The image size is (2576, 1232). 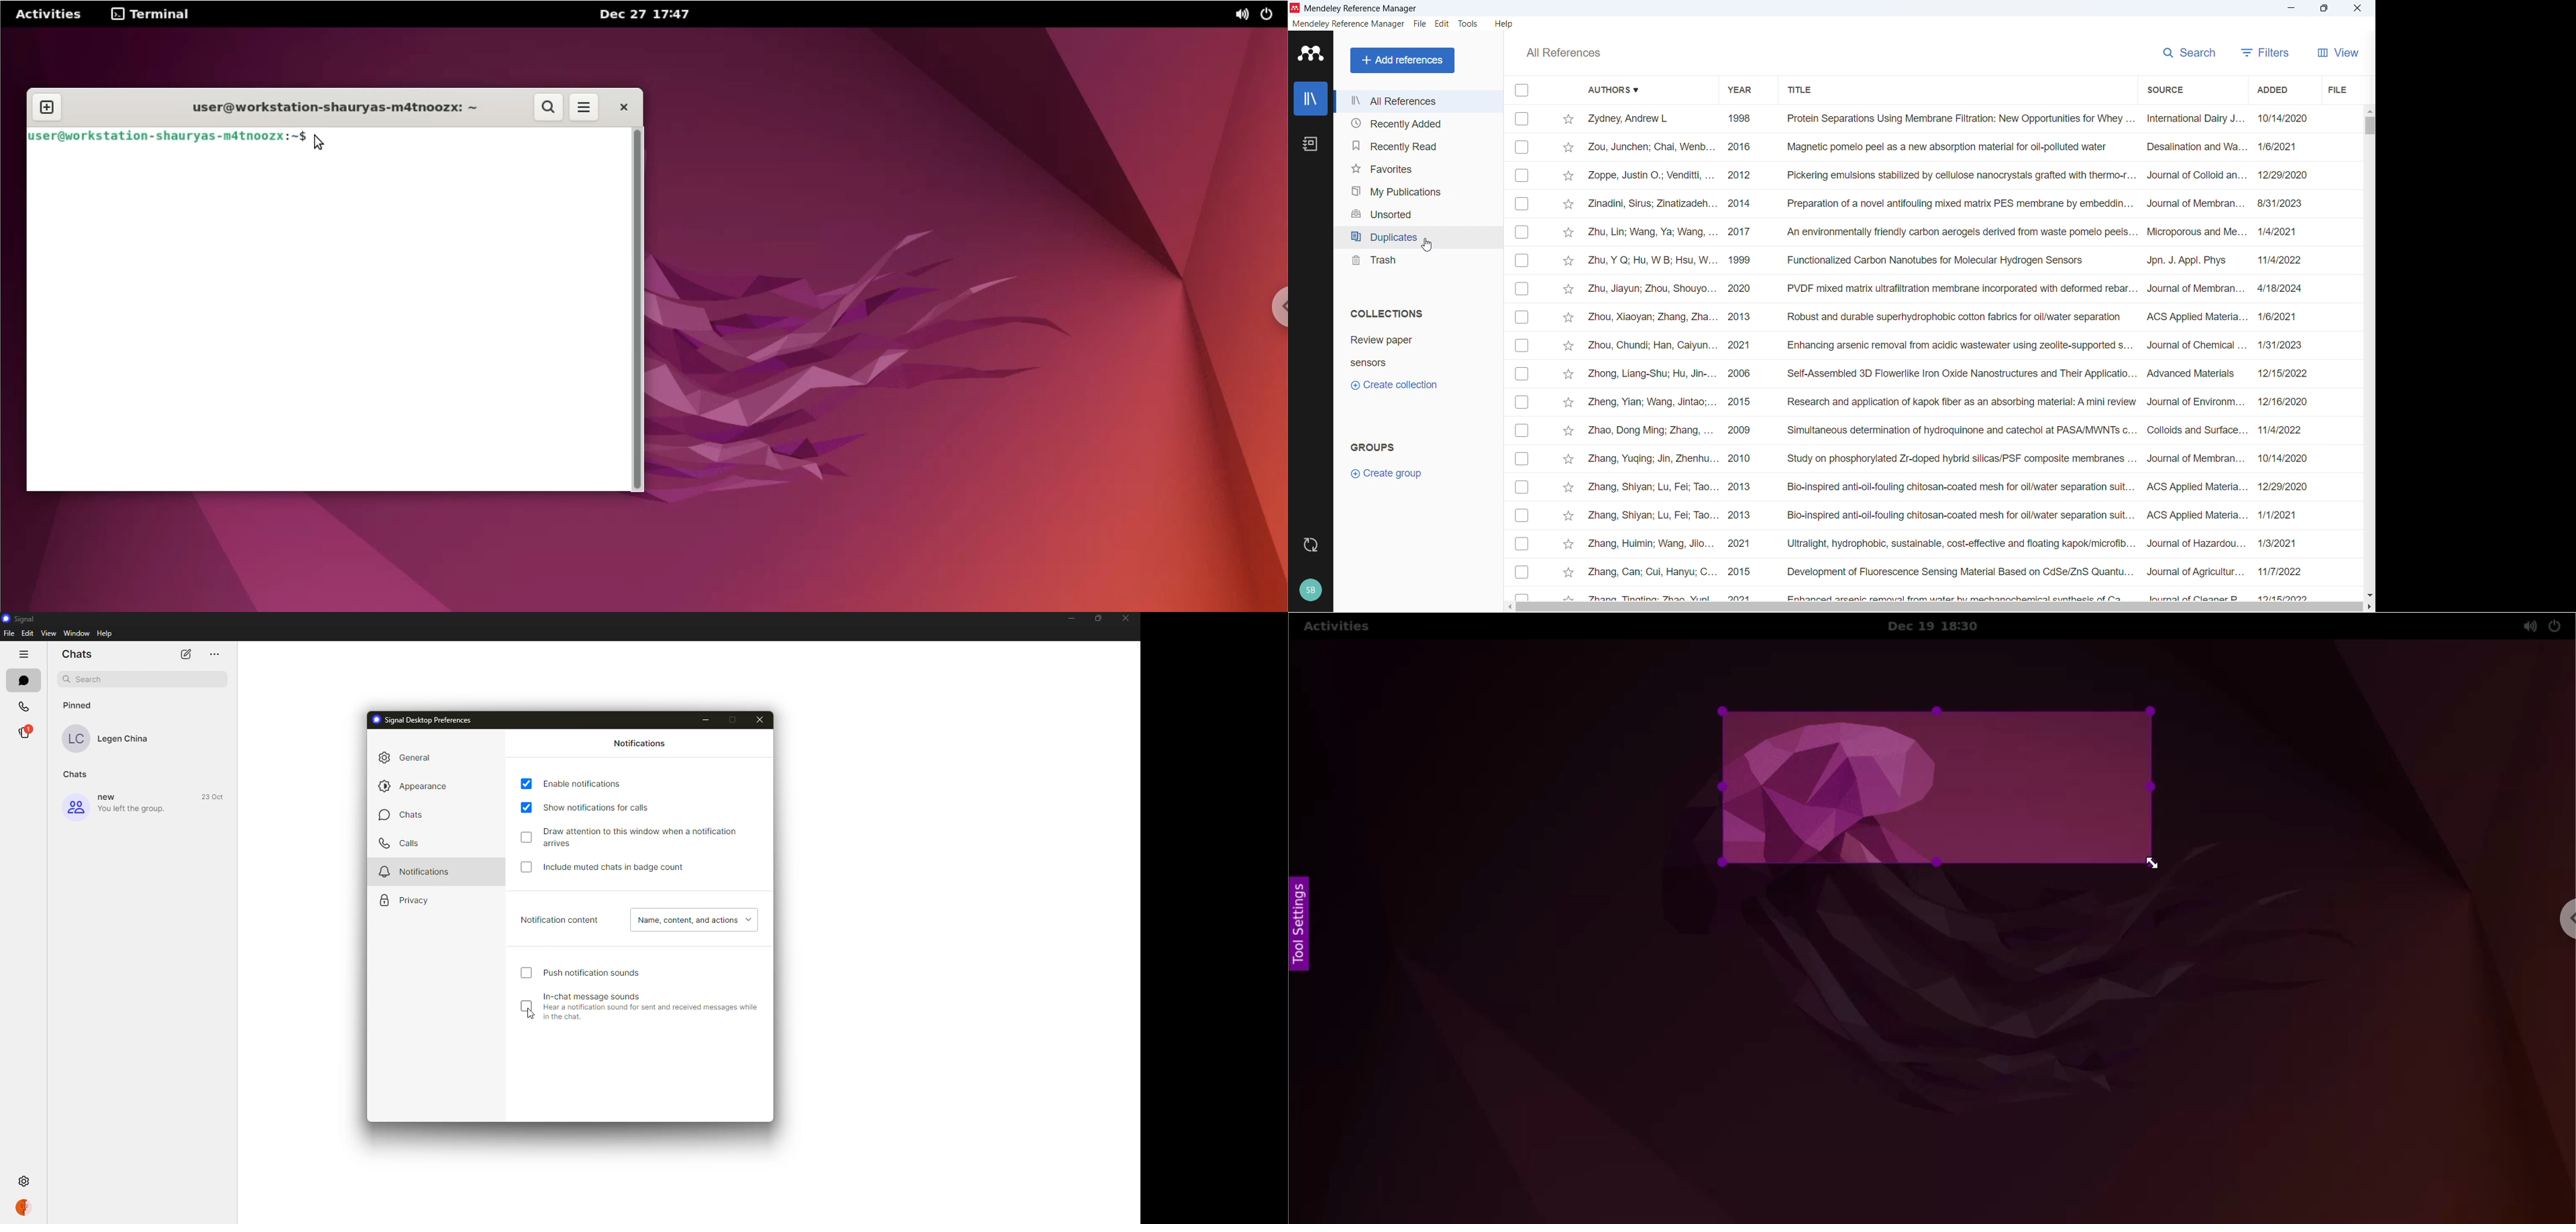 What do you see at coordinates (24, 1208) in the screenshot?
I see `account` at bounding box center [24, 1208].